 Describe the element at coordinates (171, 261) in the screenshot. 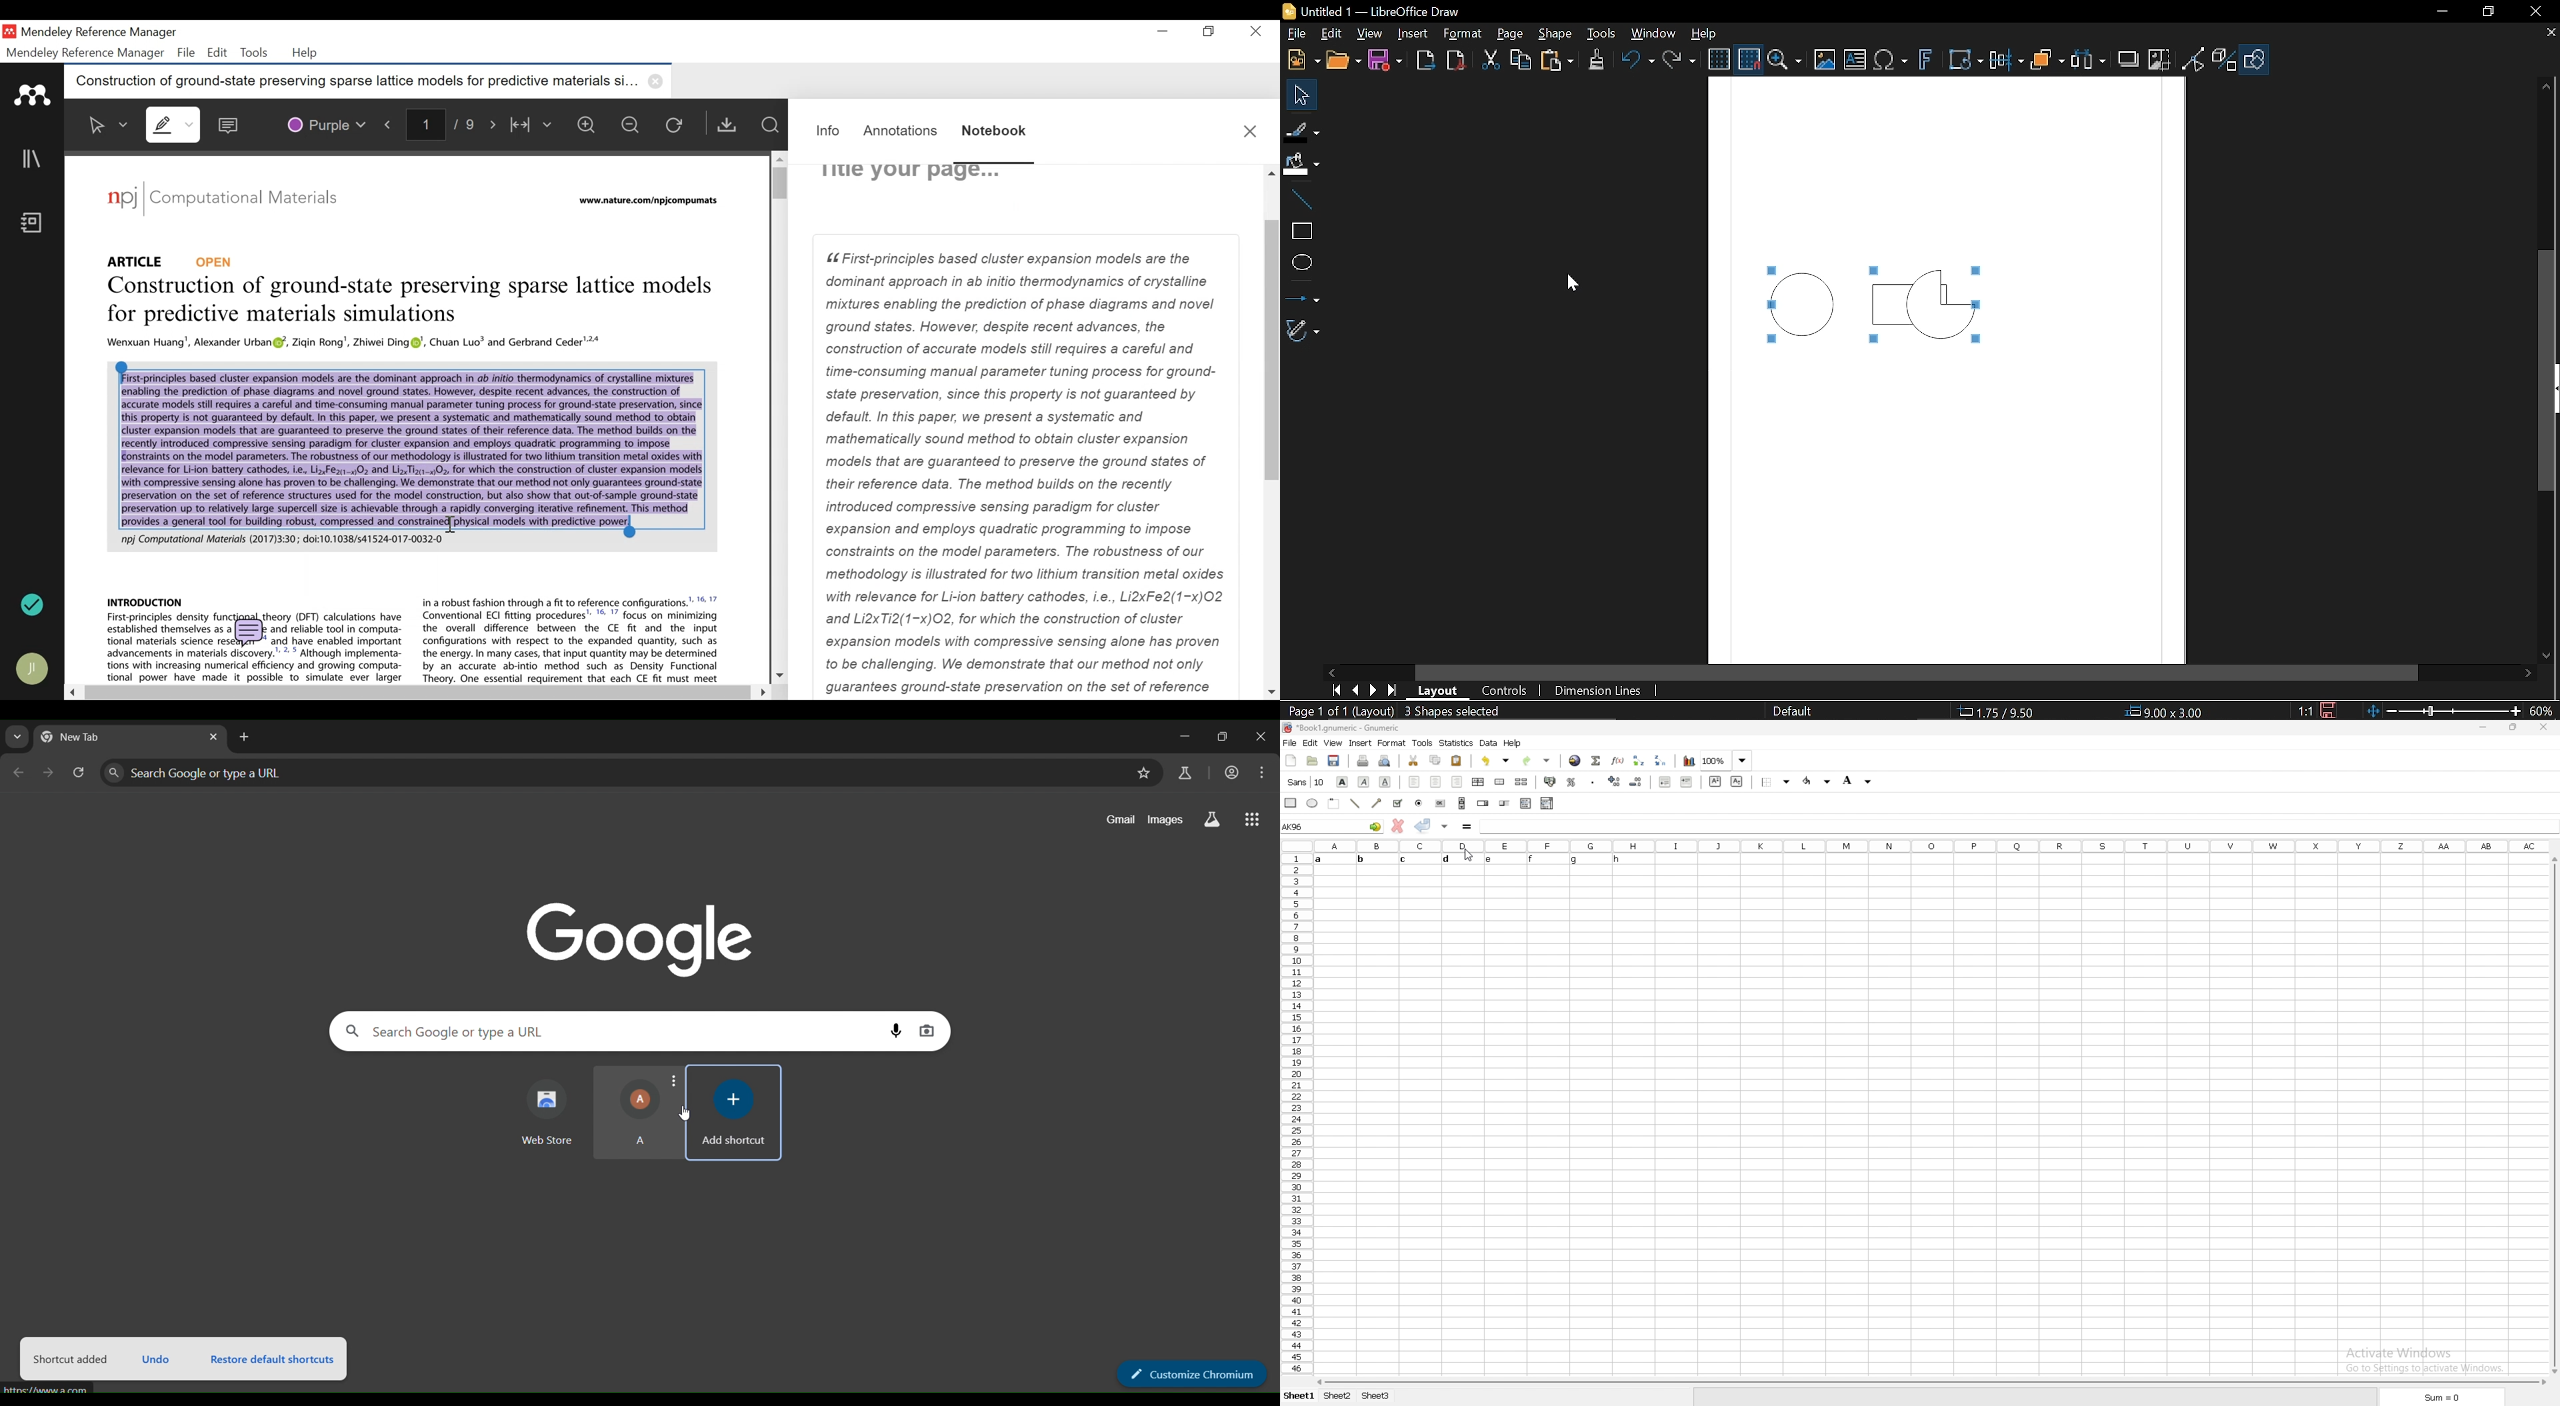

I see `Reference Type` at that location.